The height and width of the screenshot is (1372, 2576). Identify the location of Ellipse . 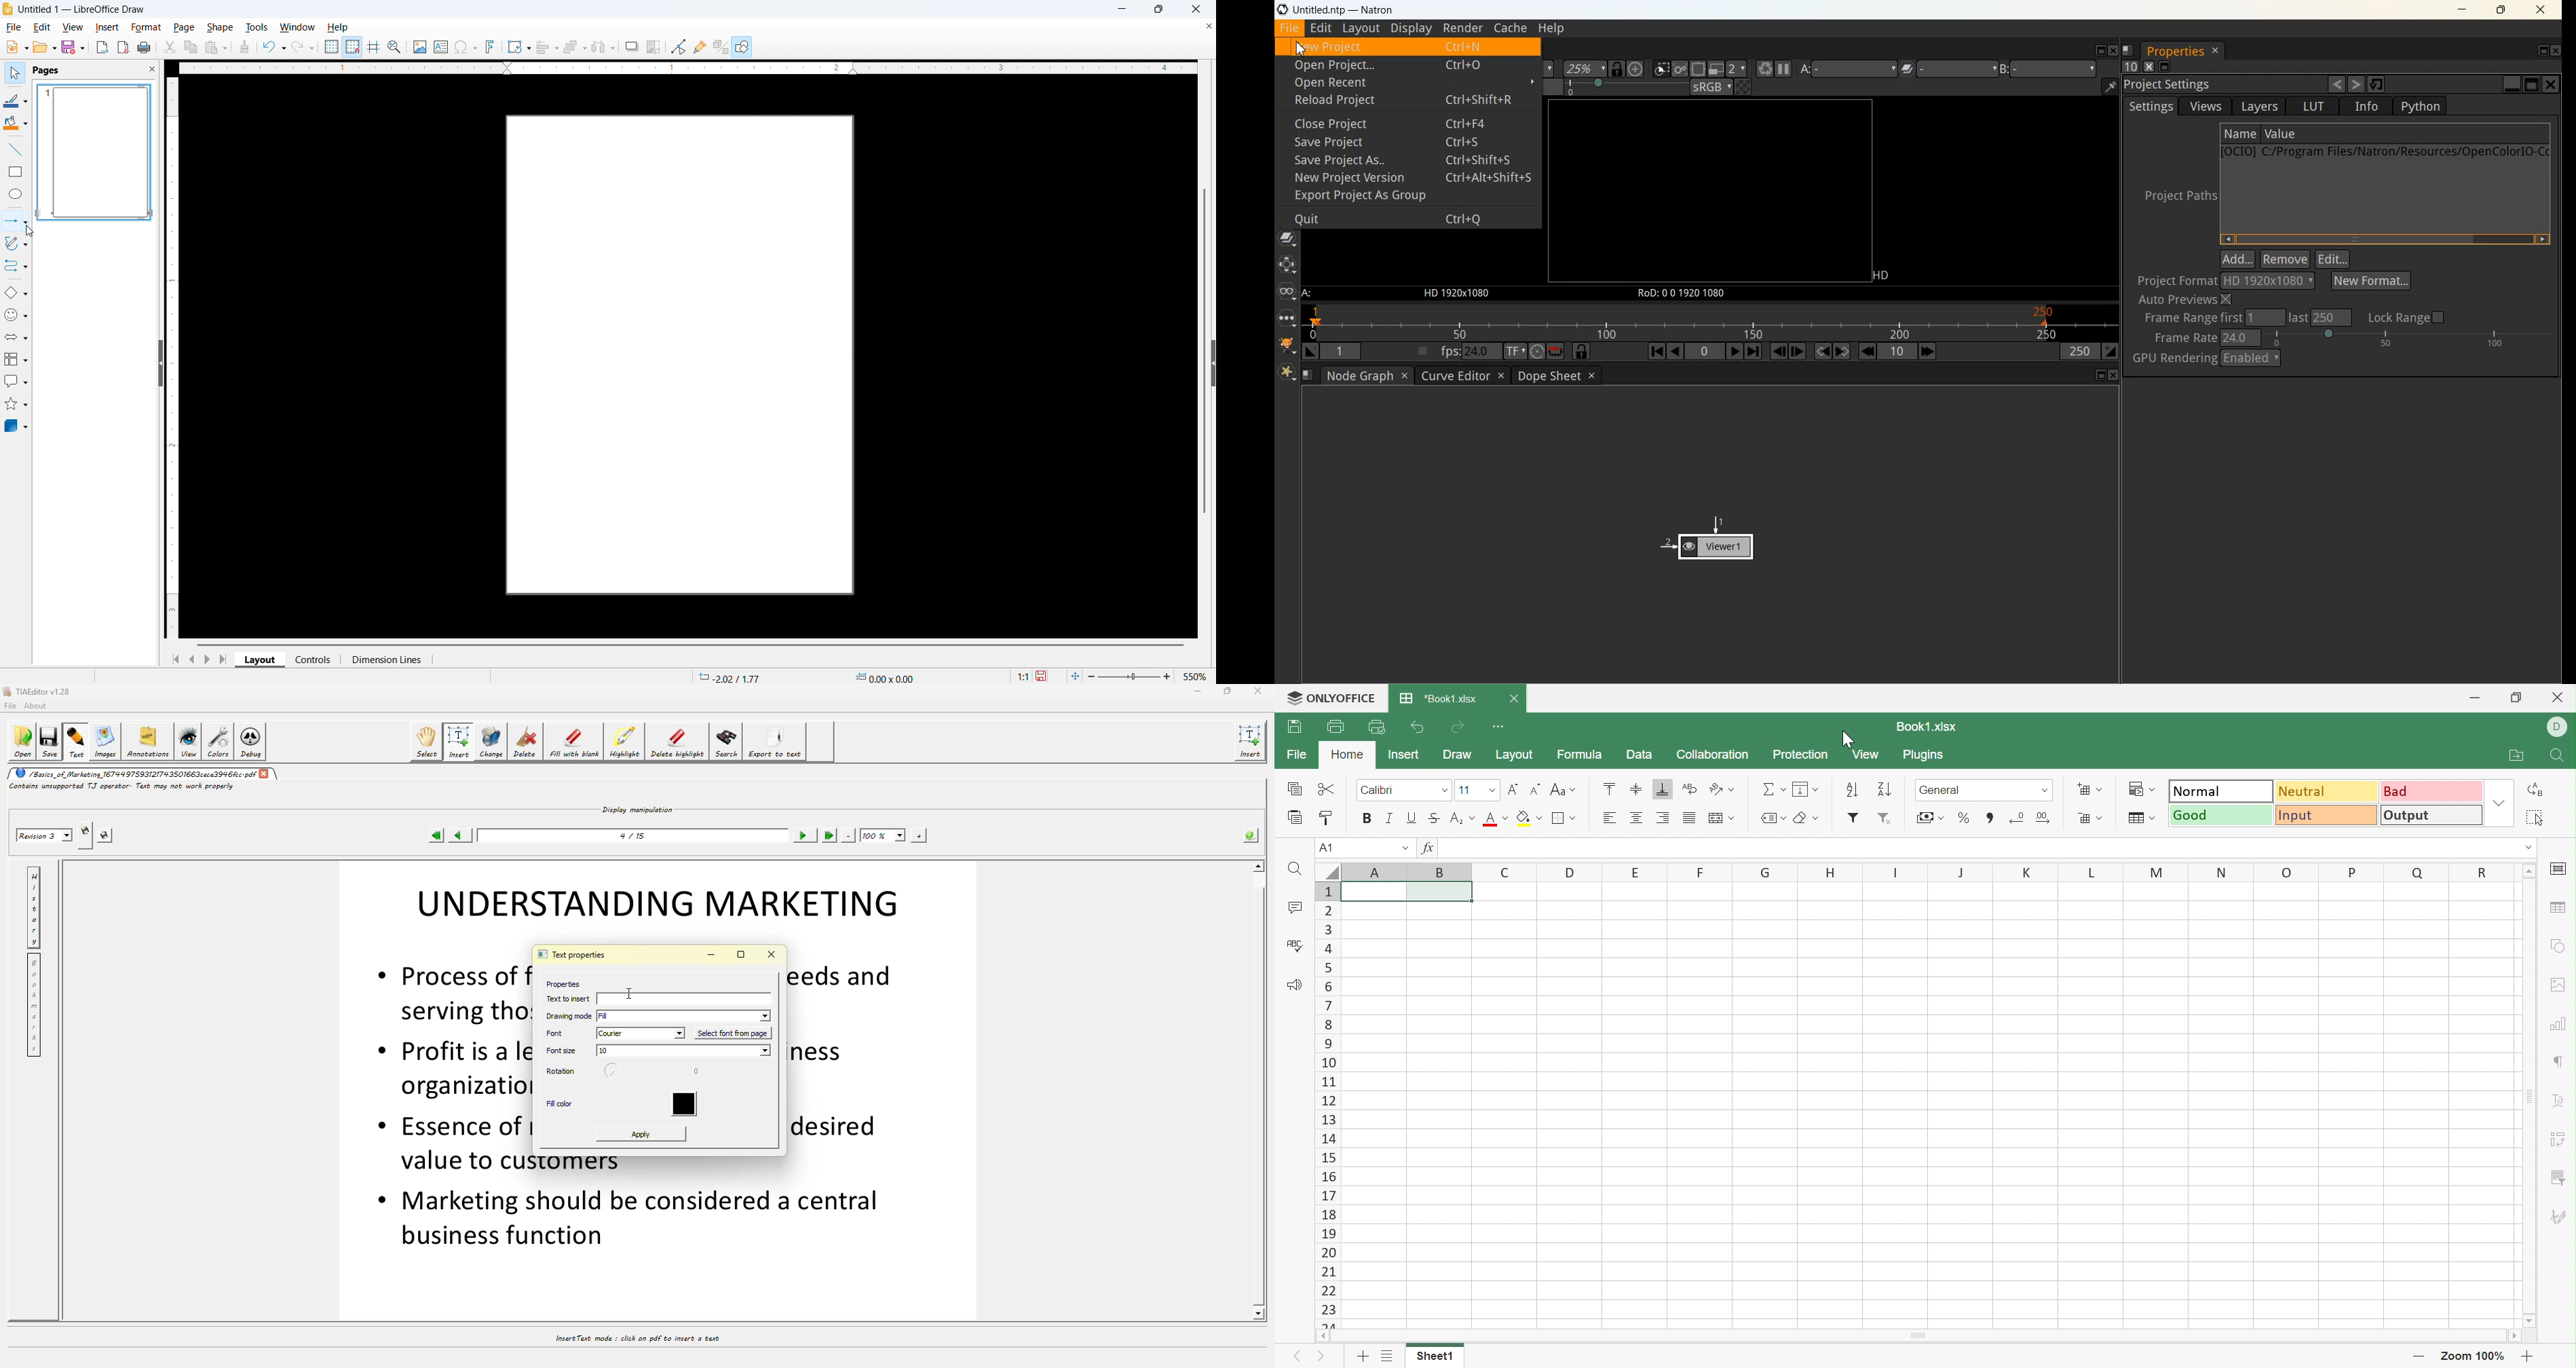
(16, 193).